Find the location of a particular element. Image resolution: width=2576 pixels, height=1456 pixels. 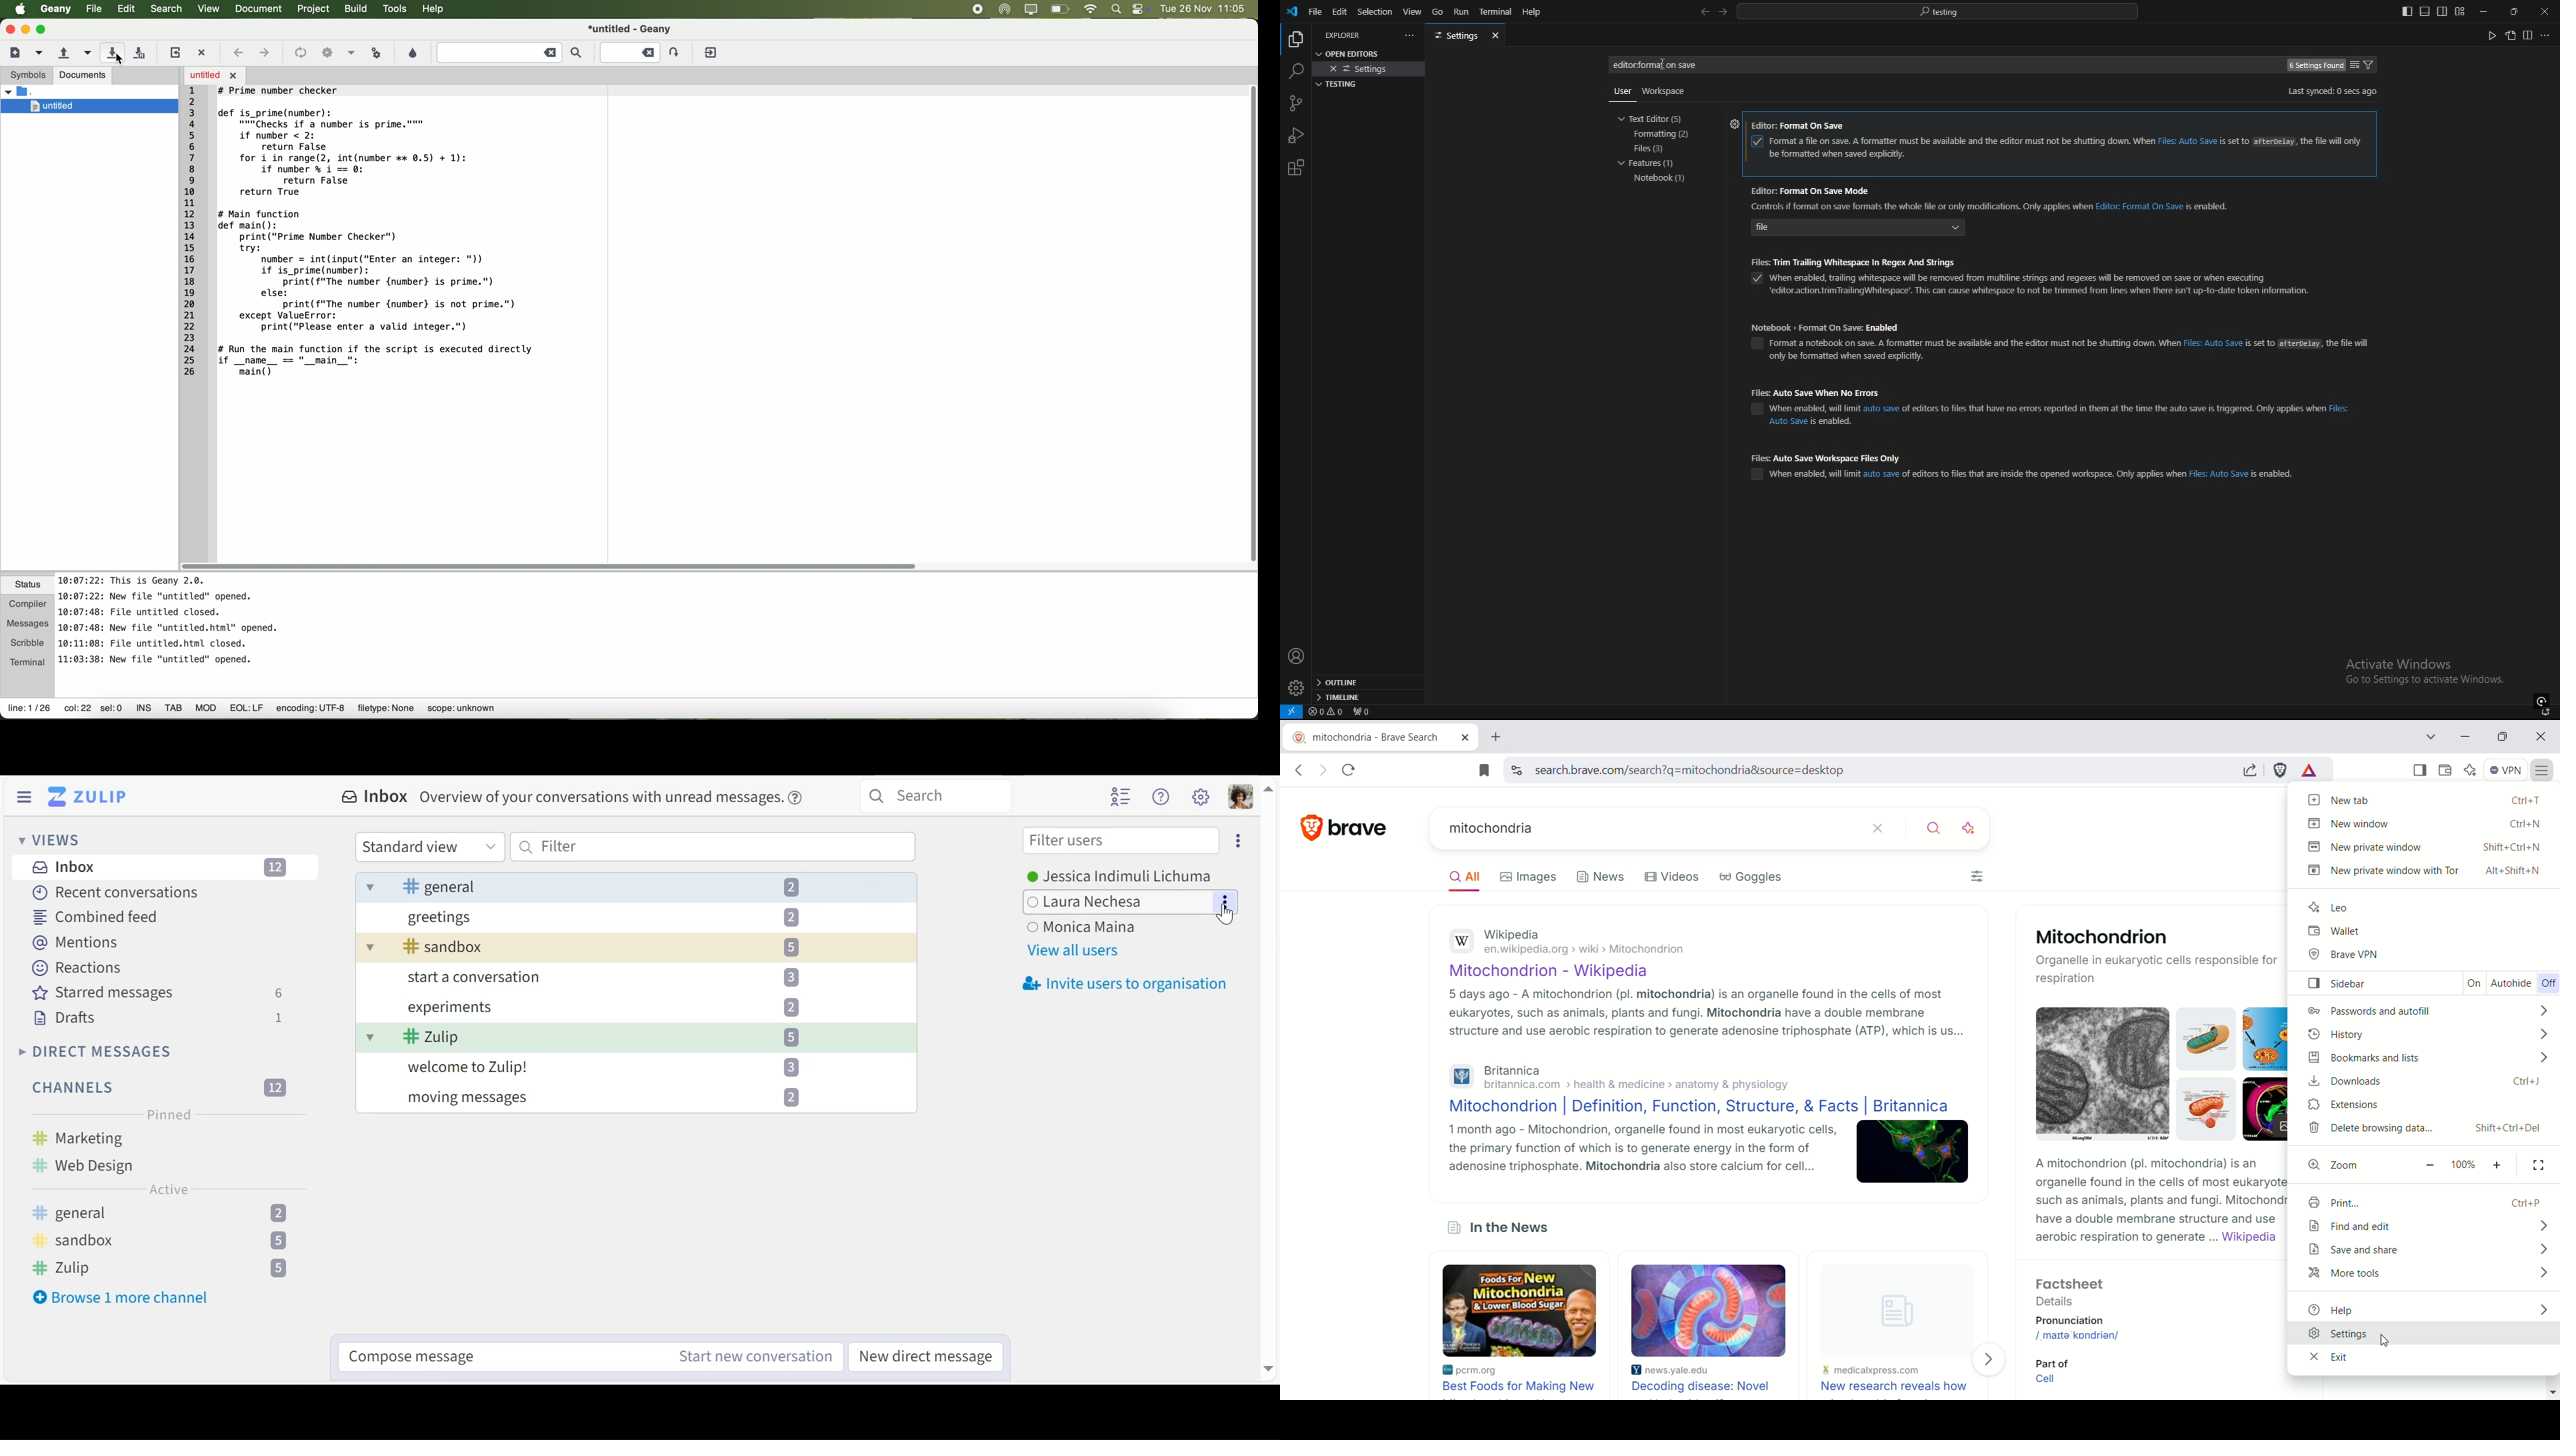

find the entered text in the current file is located at coordinates (510, 53).